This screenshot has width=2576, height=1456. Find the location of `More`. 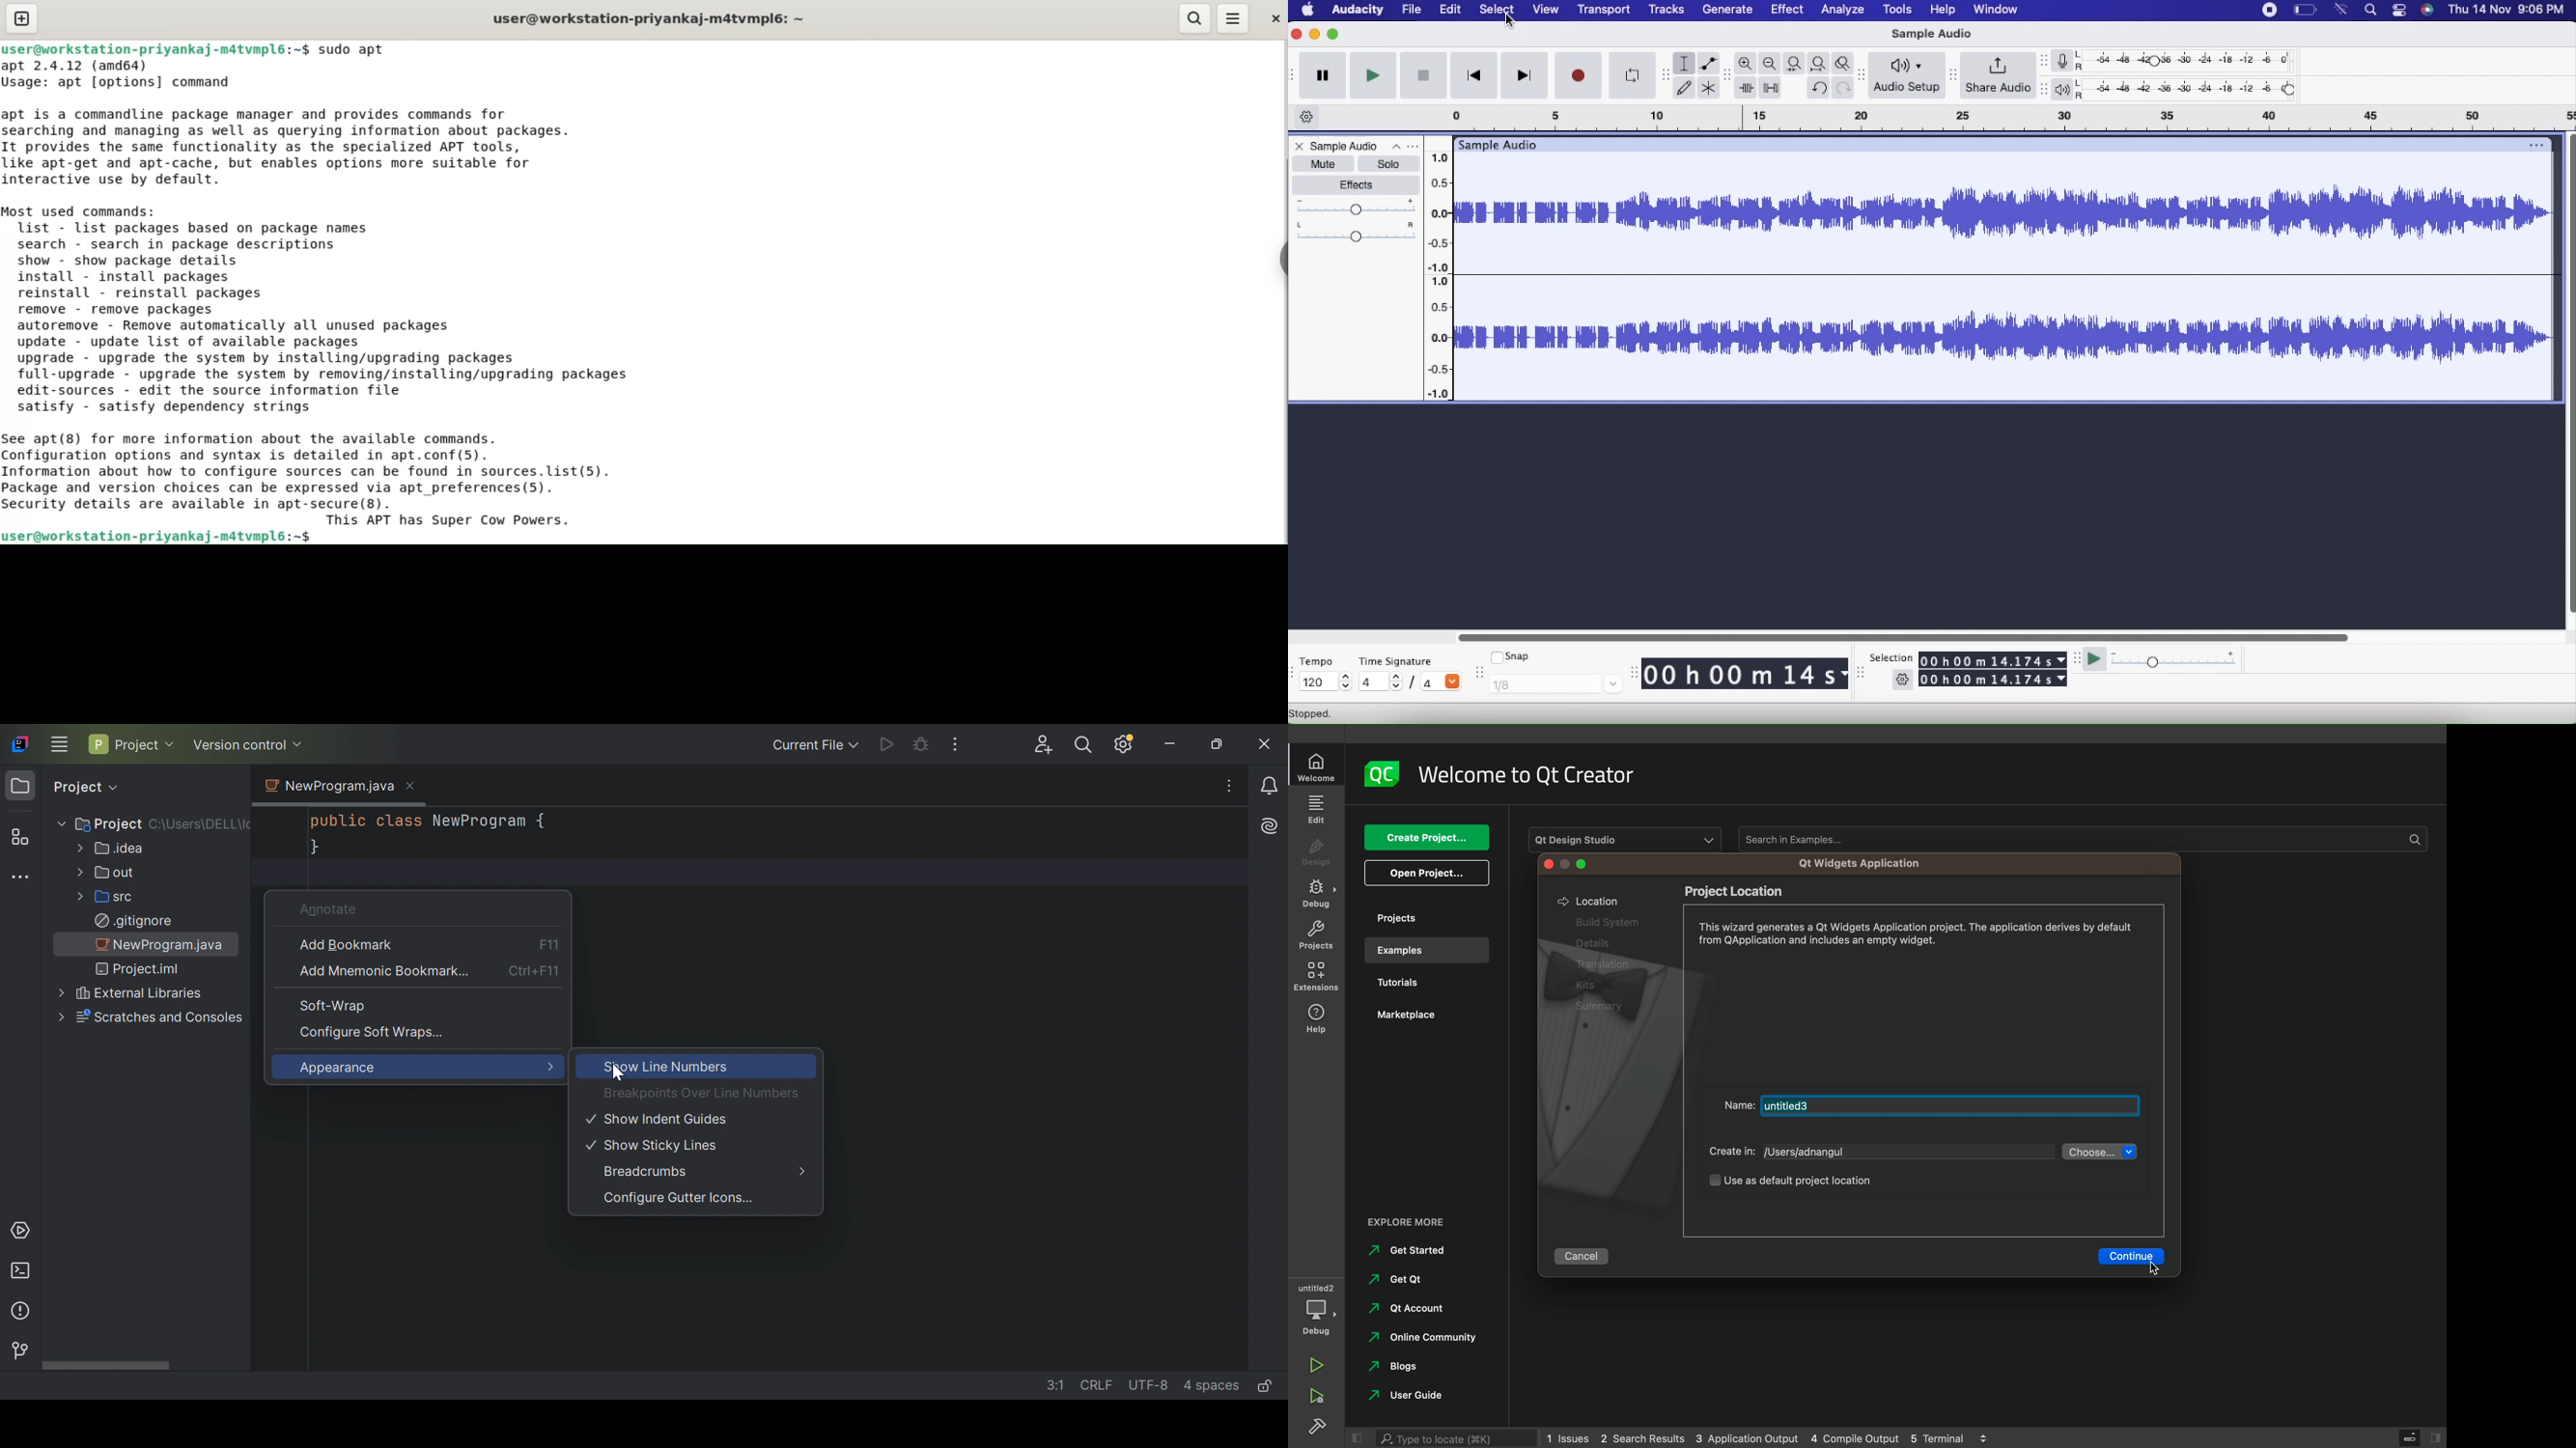

More is located at coordinates (803, 1171).